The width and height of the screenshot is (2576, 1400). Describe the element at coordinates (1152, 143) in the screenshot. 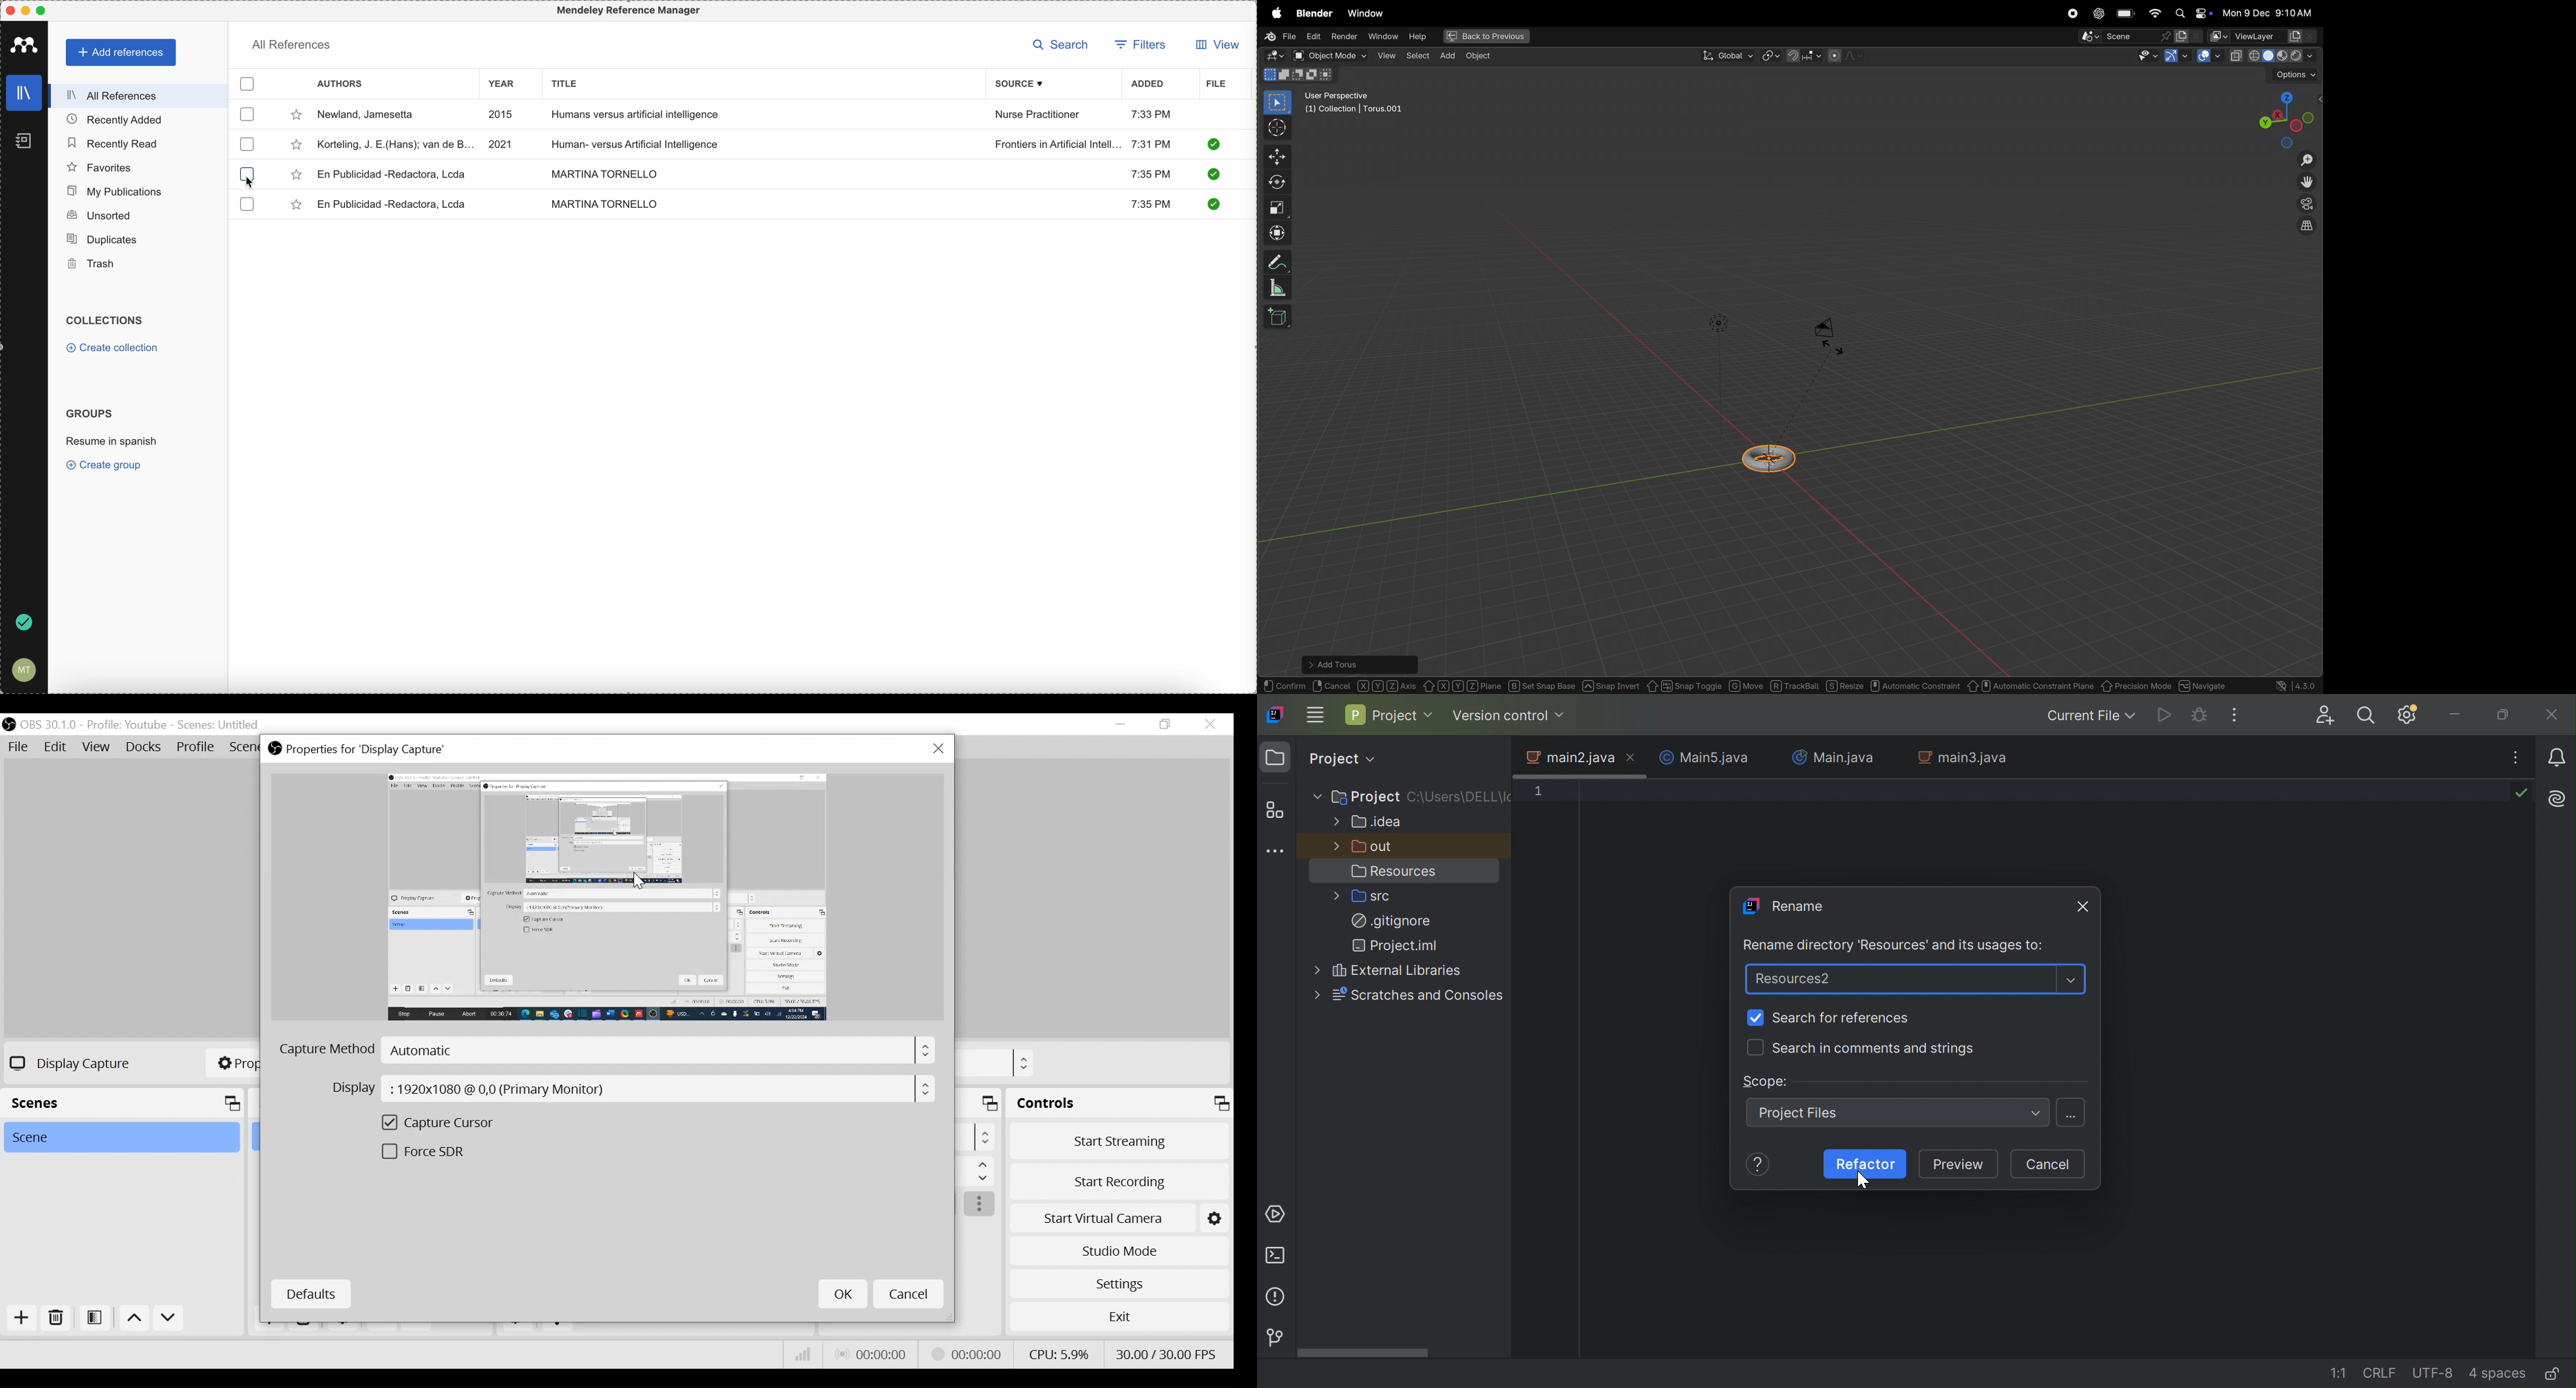

I see `7:31 PM` at that location.